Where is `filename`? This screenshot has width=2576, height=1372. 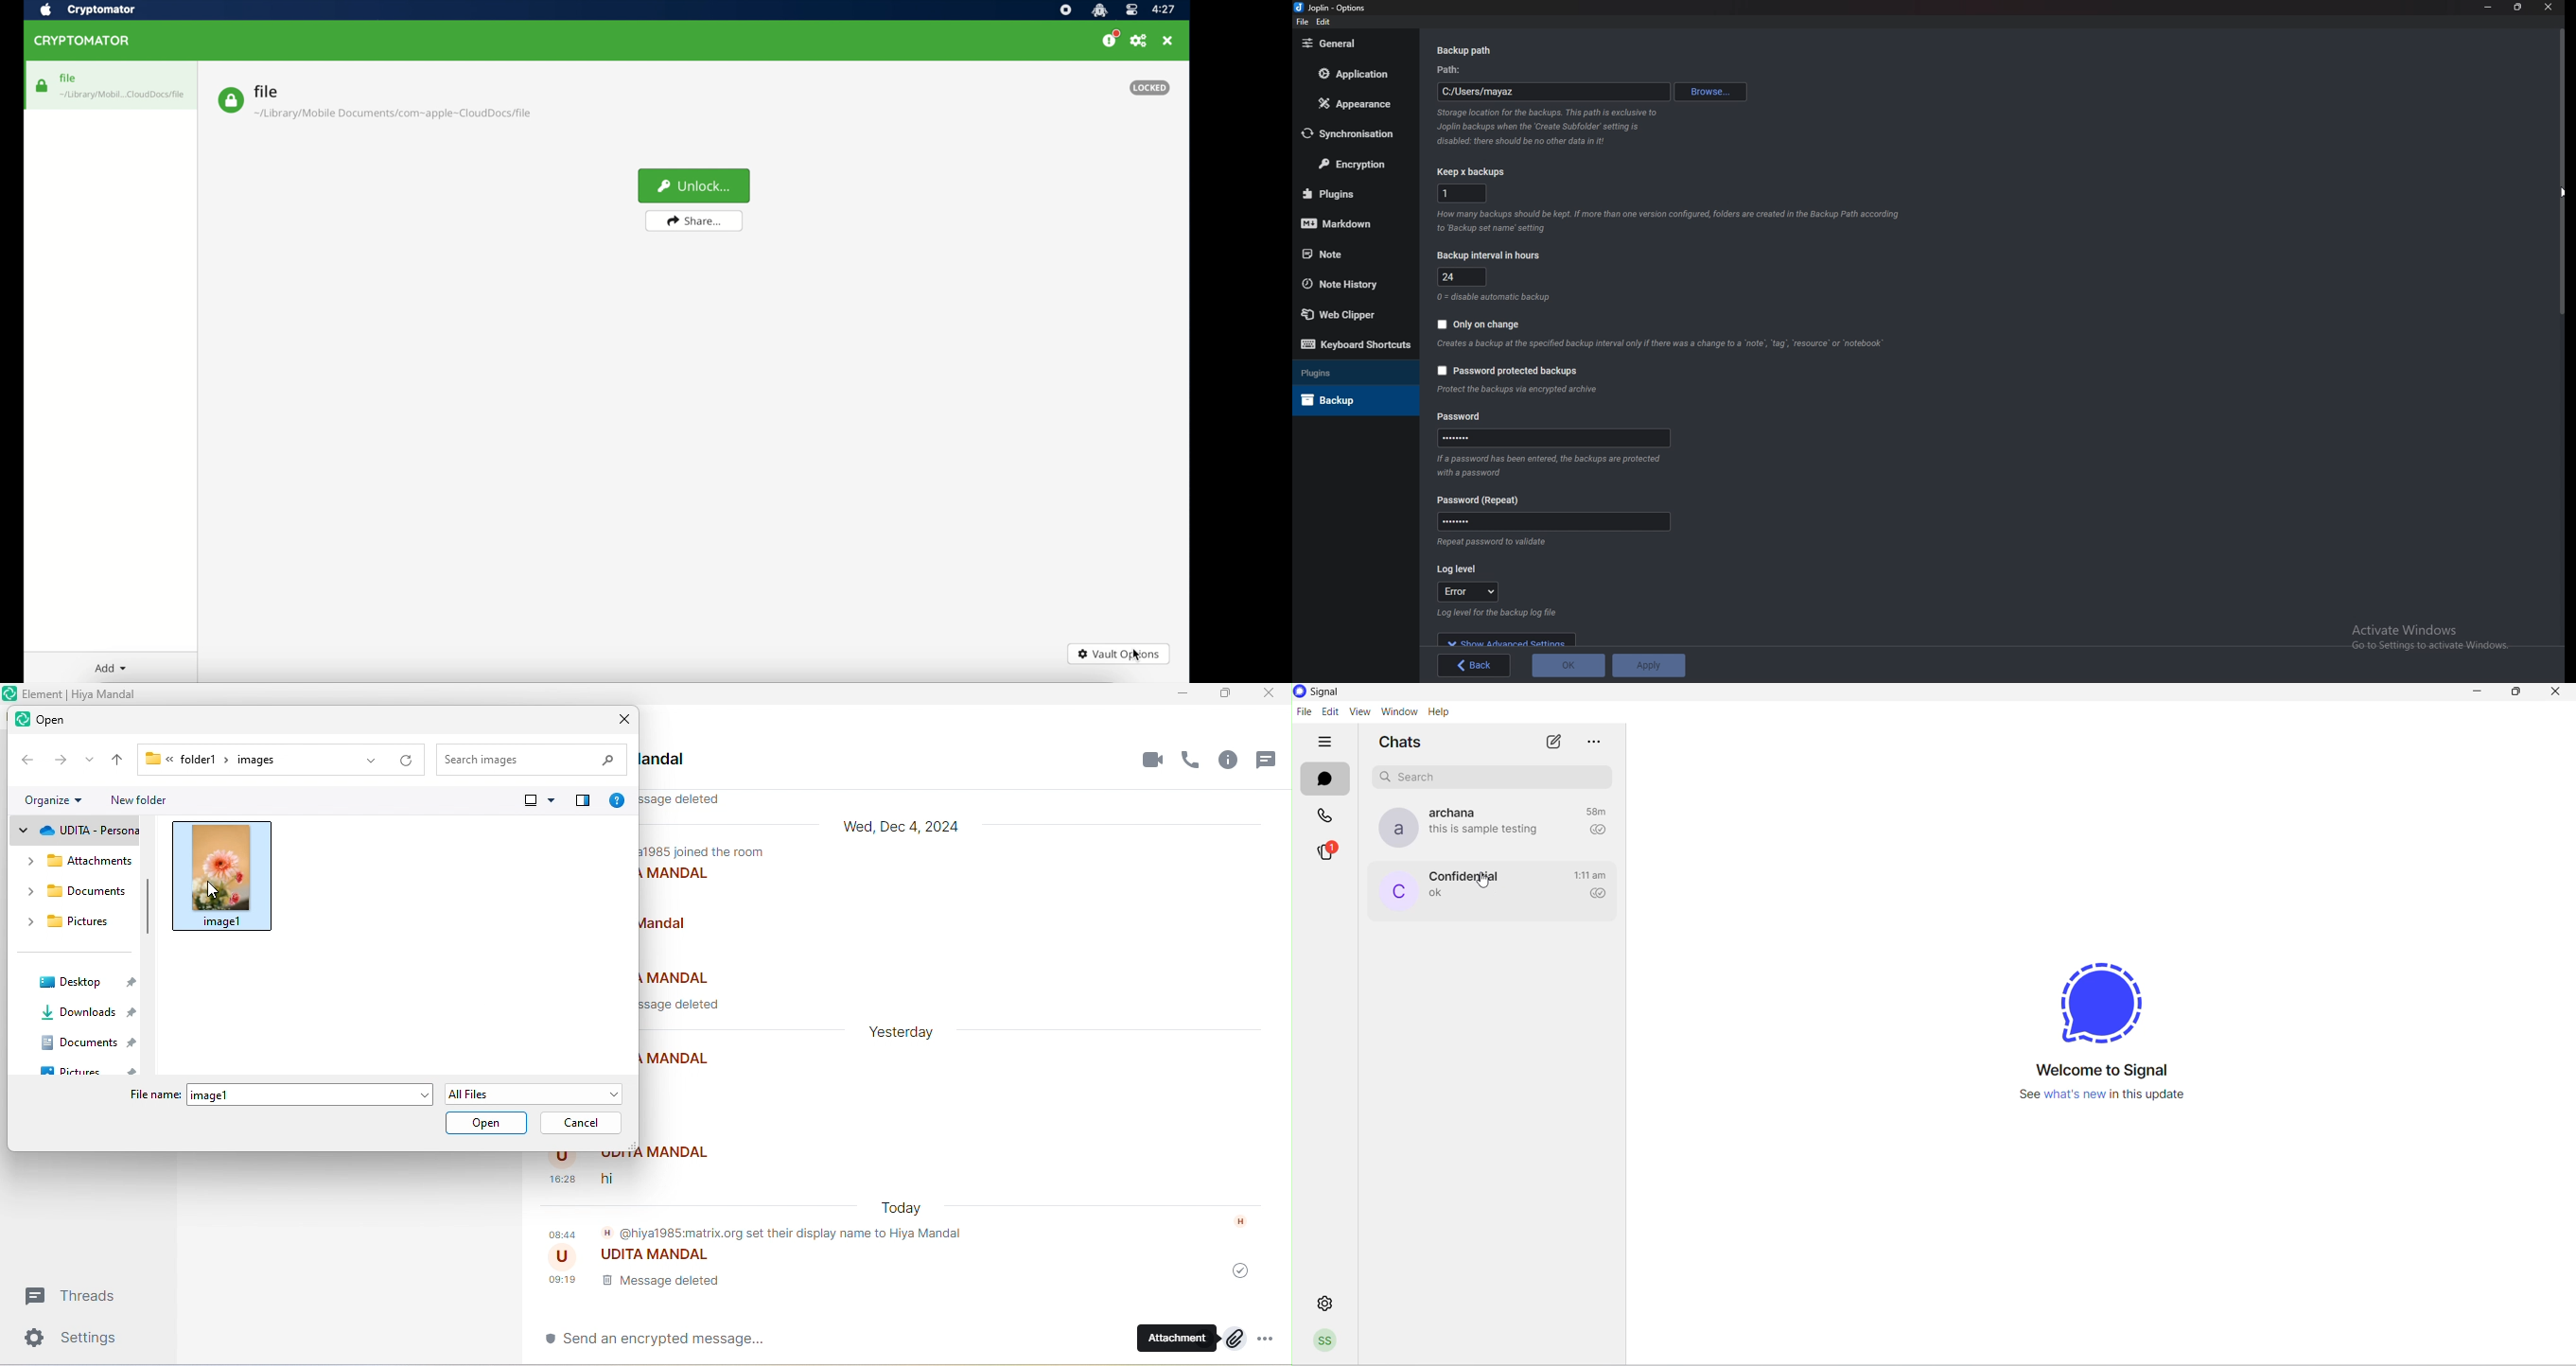
filename is located at coordinates (151, 1095).